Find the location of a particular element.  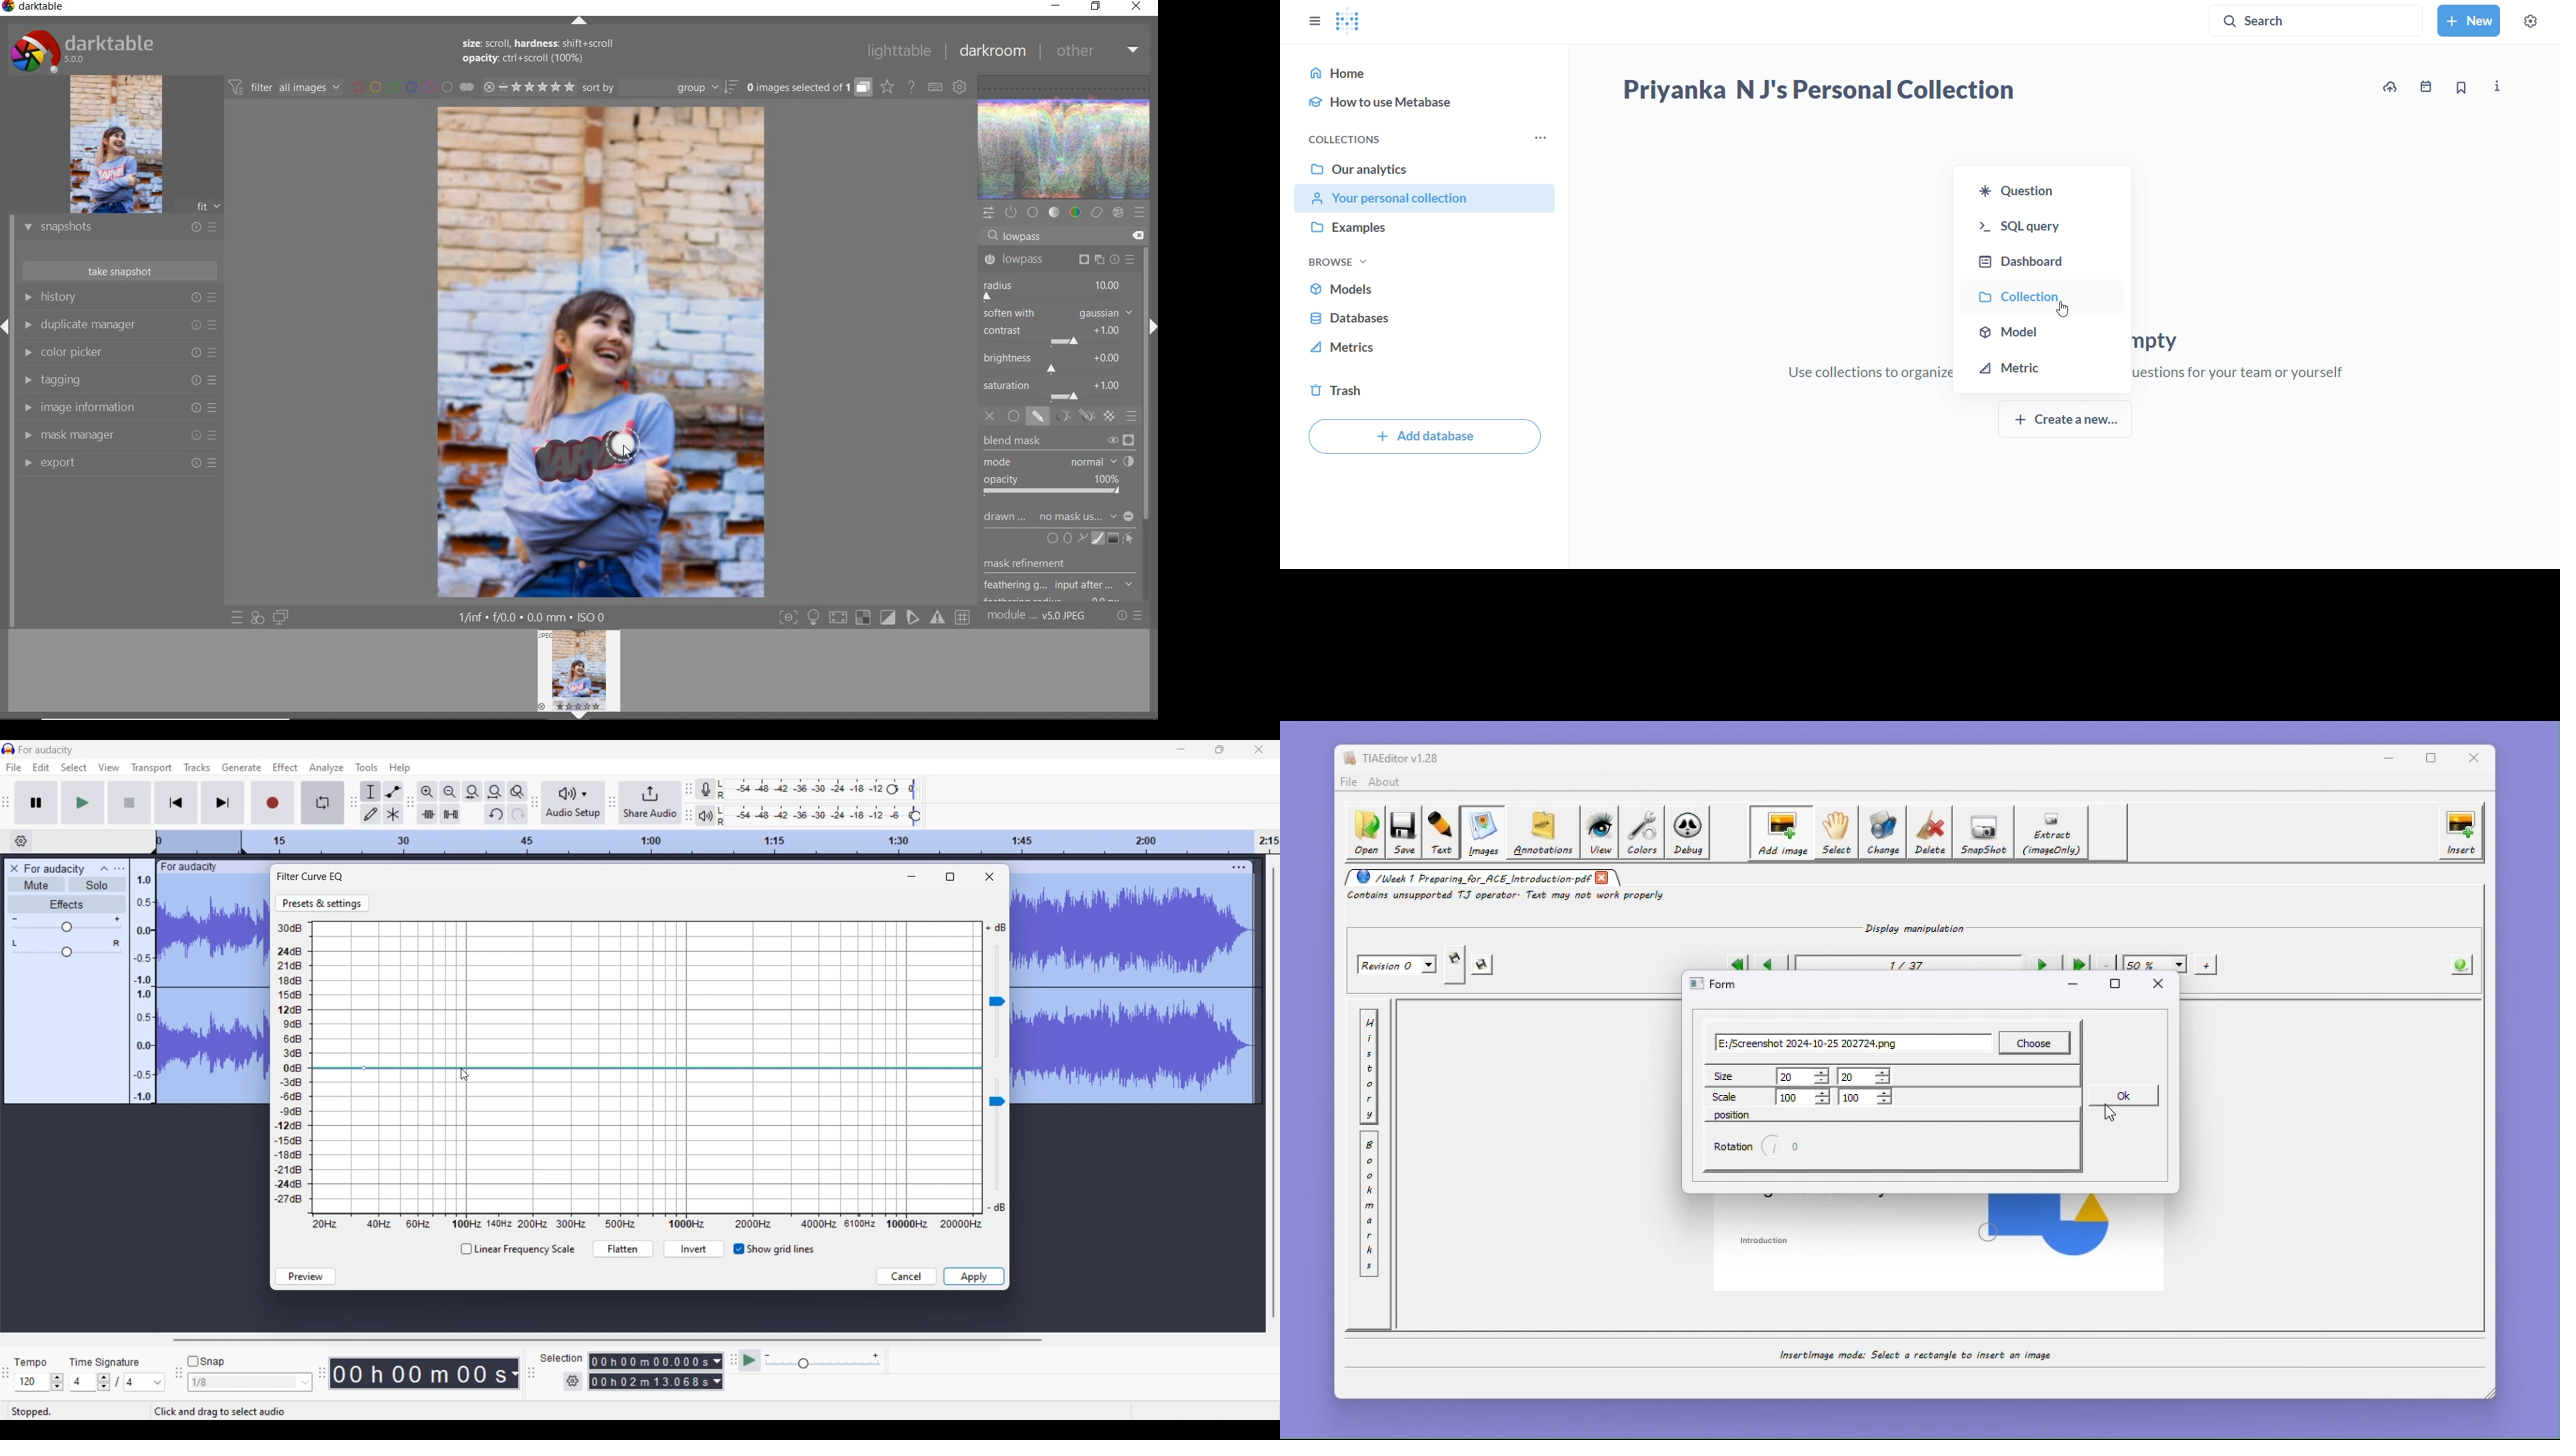

Indicates min. sound is located at coordinates (996, 1207).